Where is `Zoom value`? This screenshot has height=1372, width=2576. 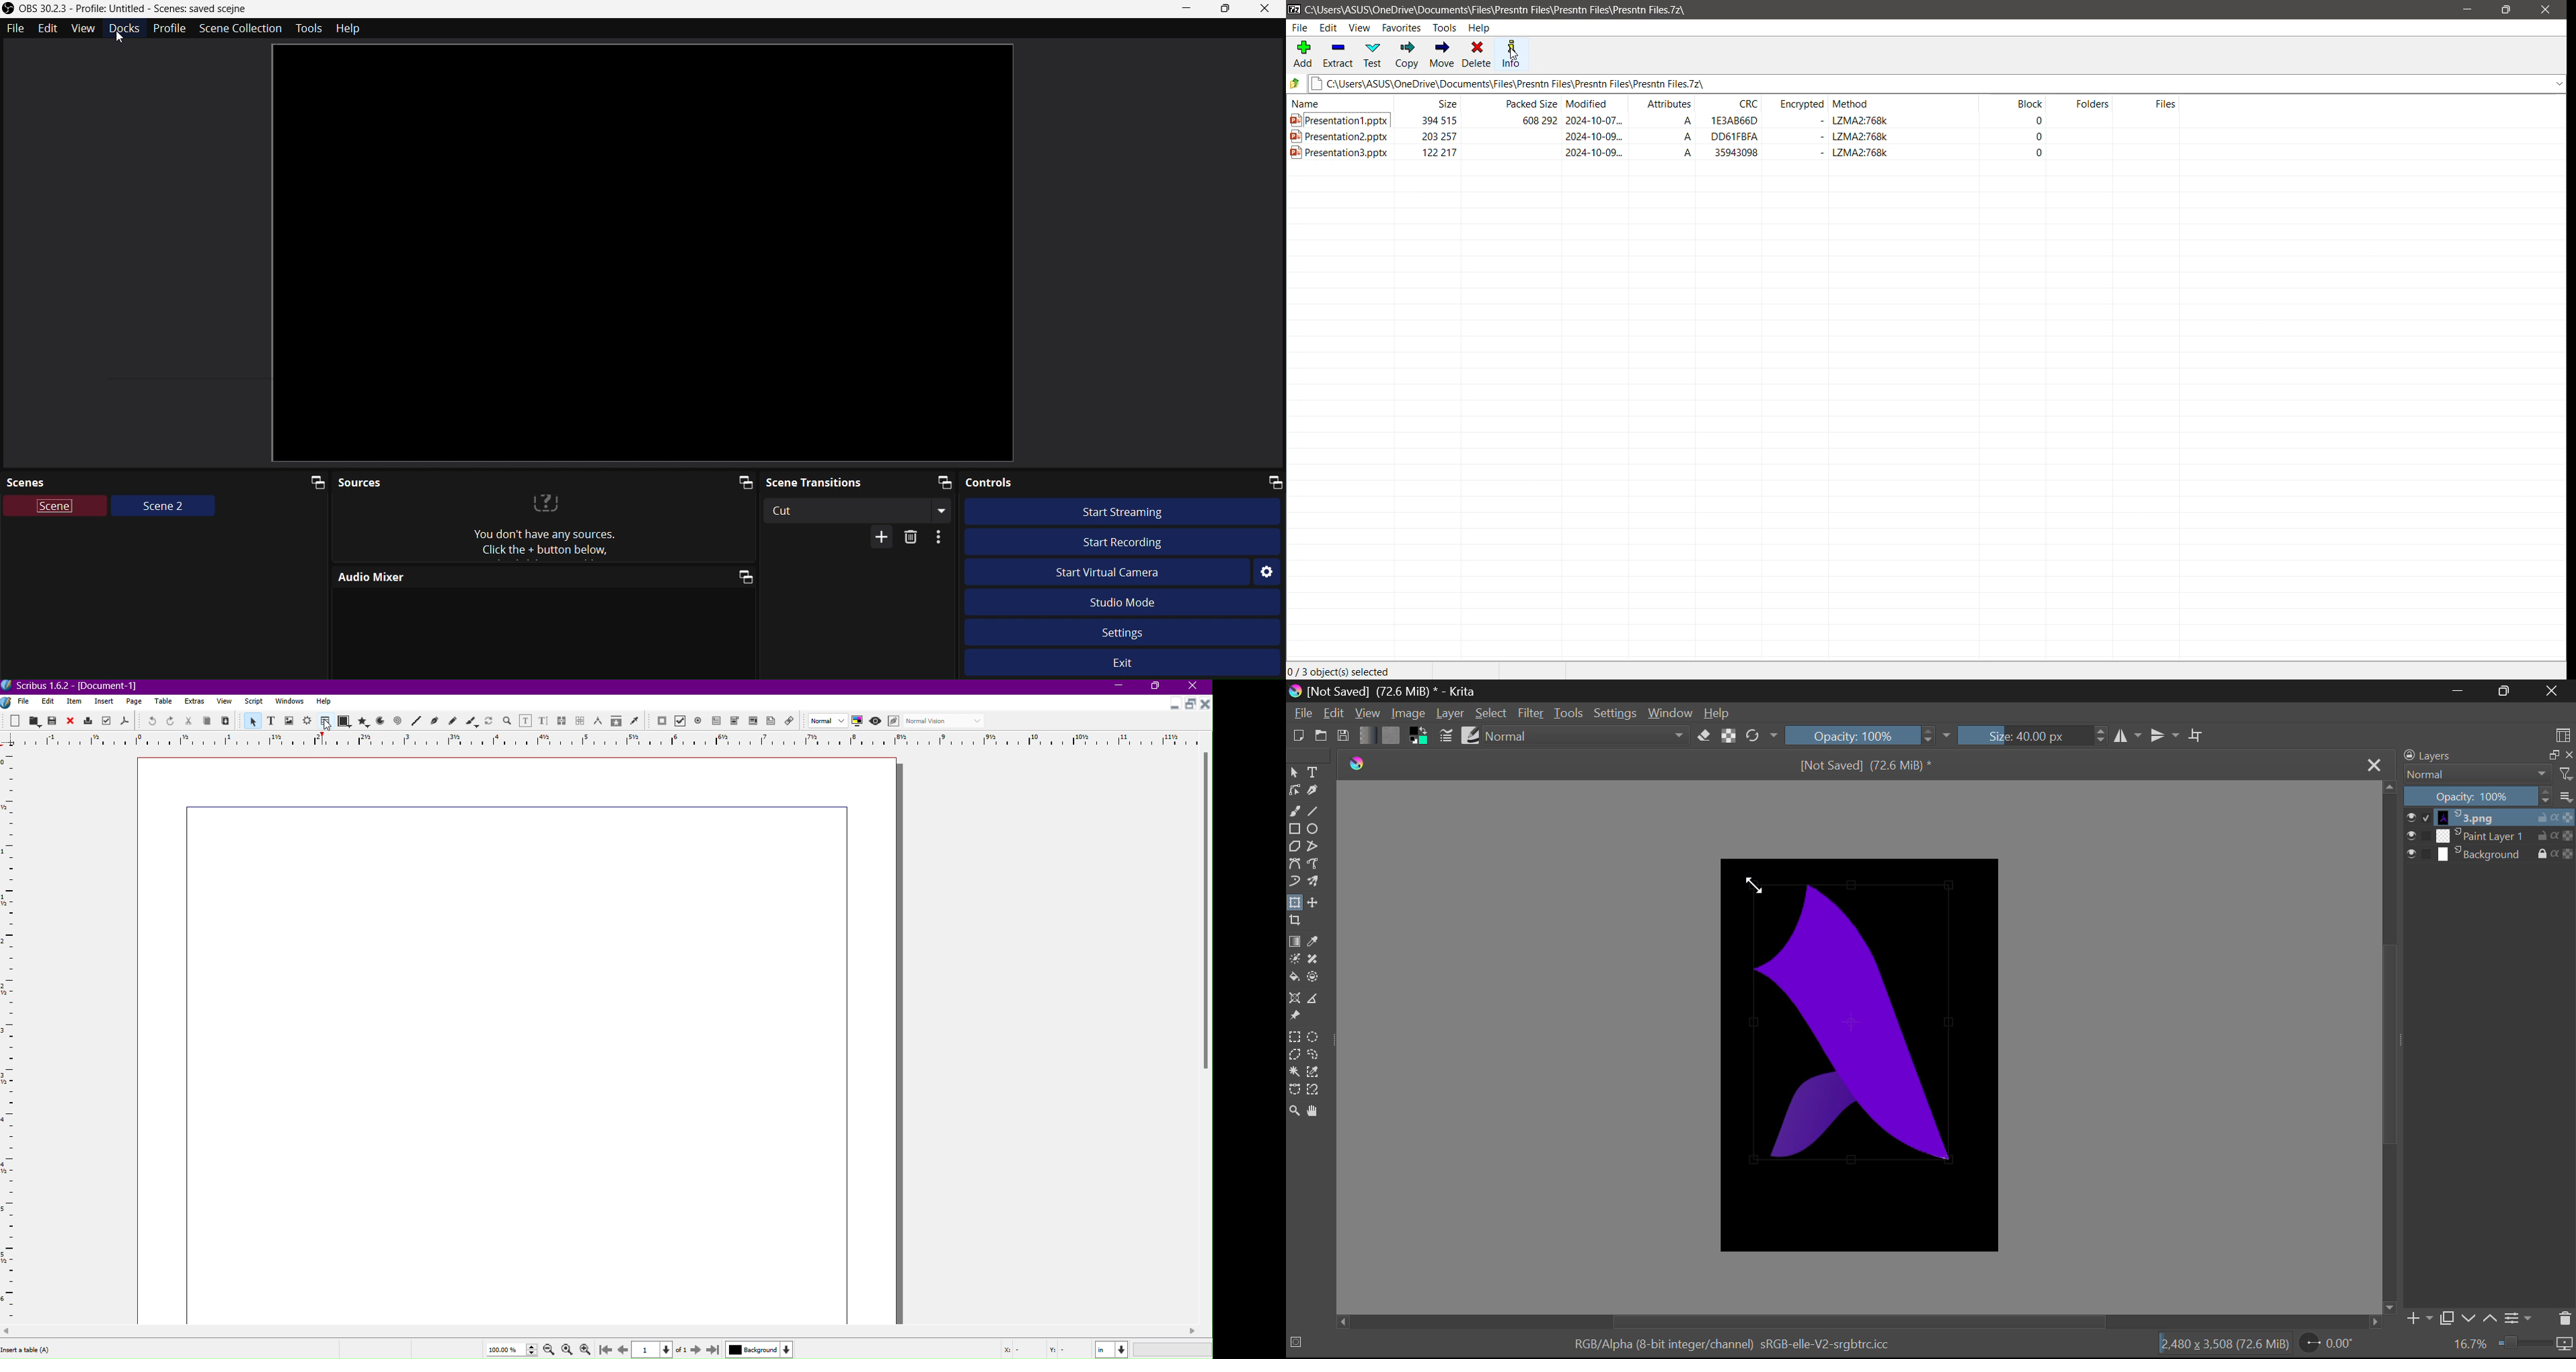 Zoom value is located at coordinates (2471, 1344).